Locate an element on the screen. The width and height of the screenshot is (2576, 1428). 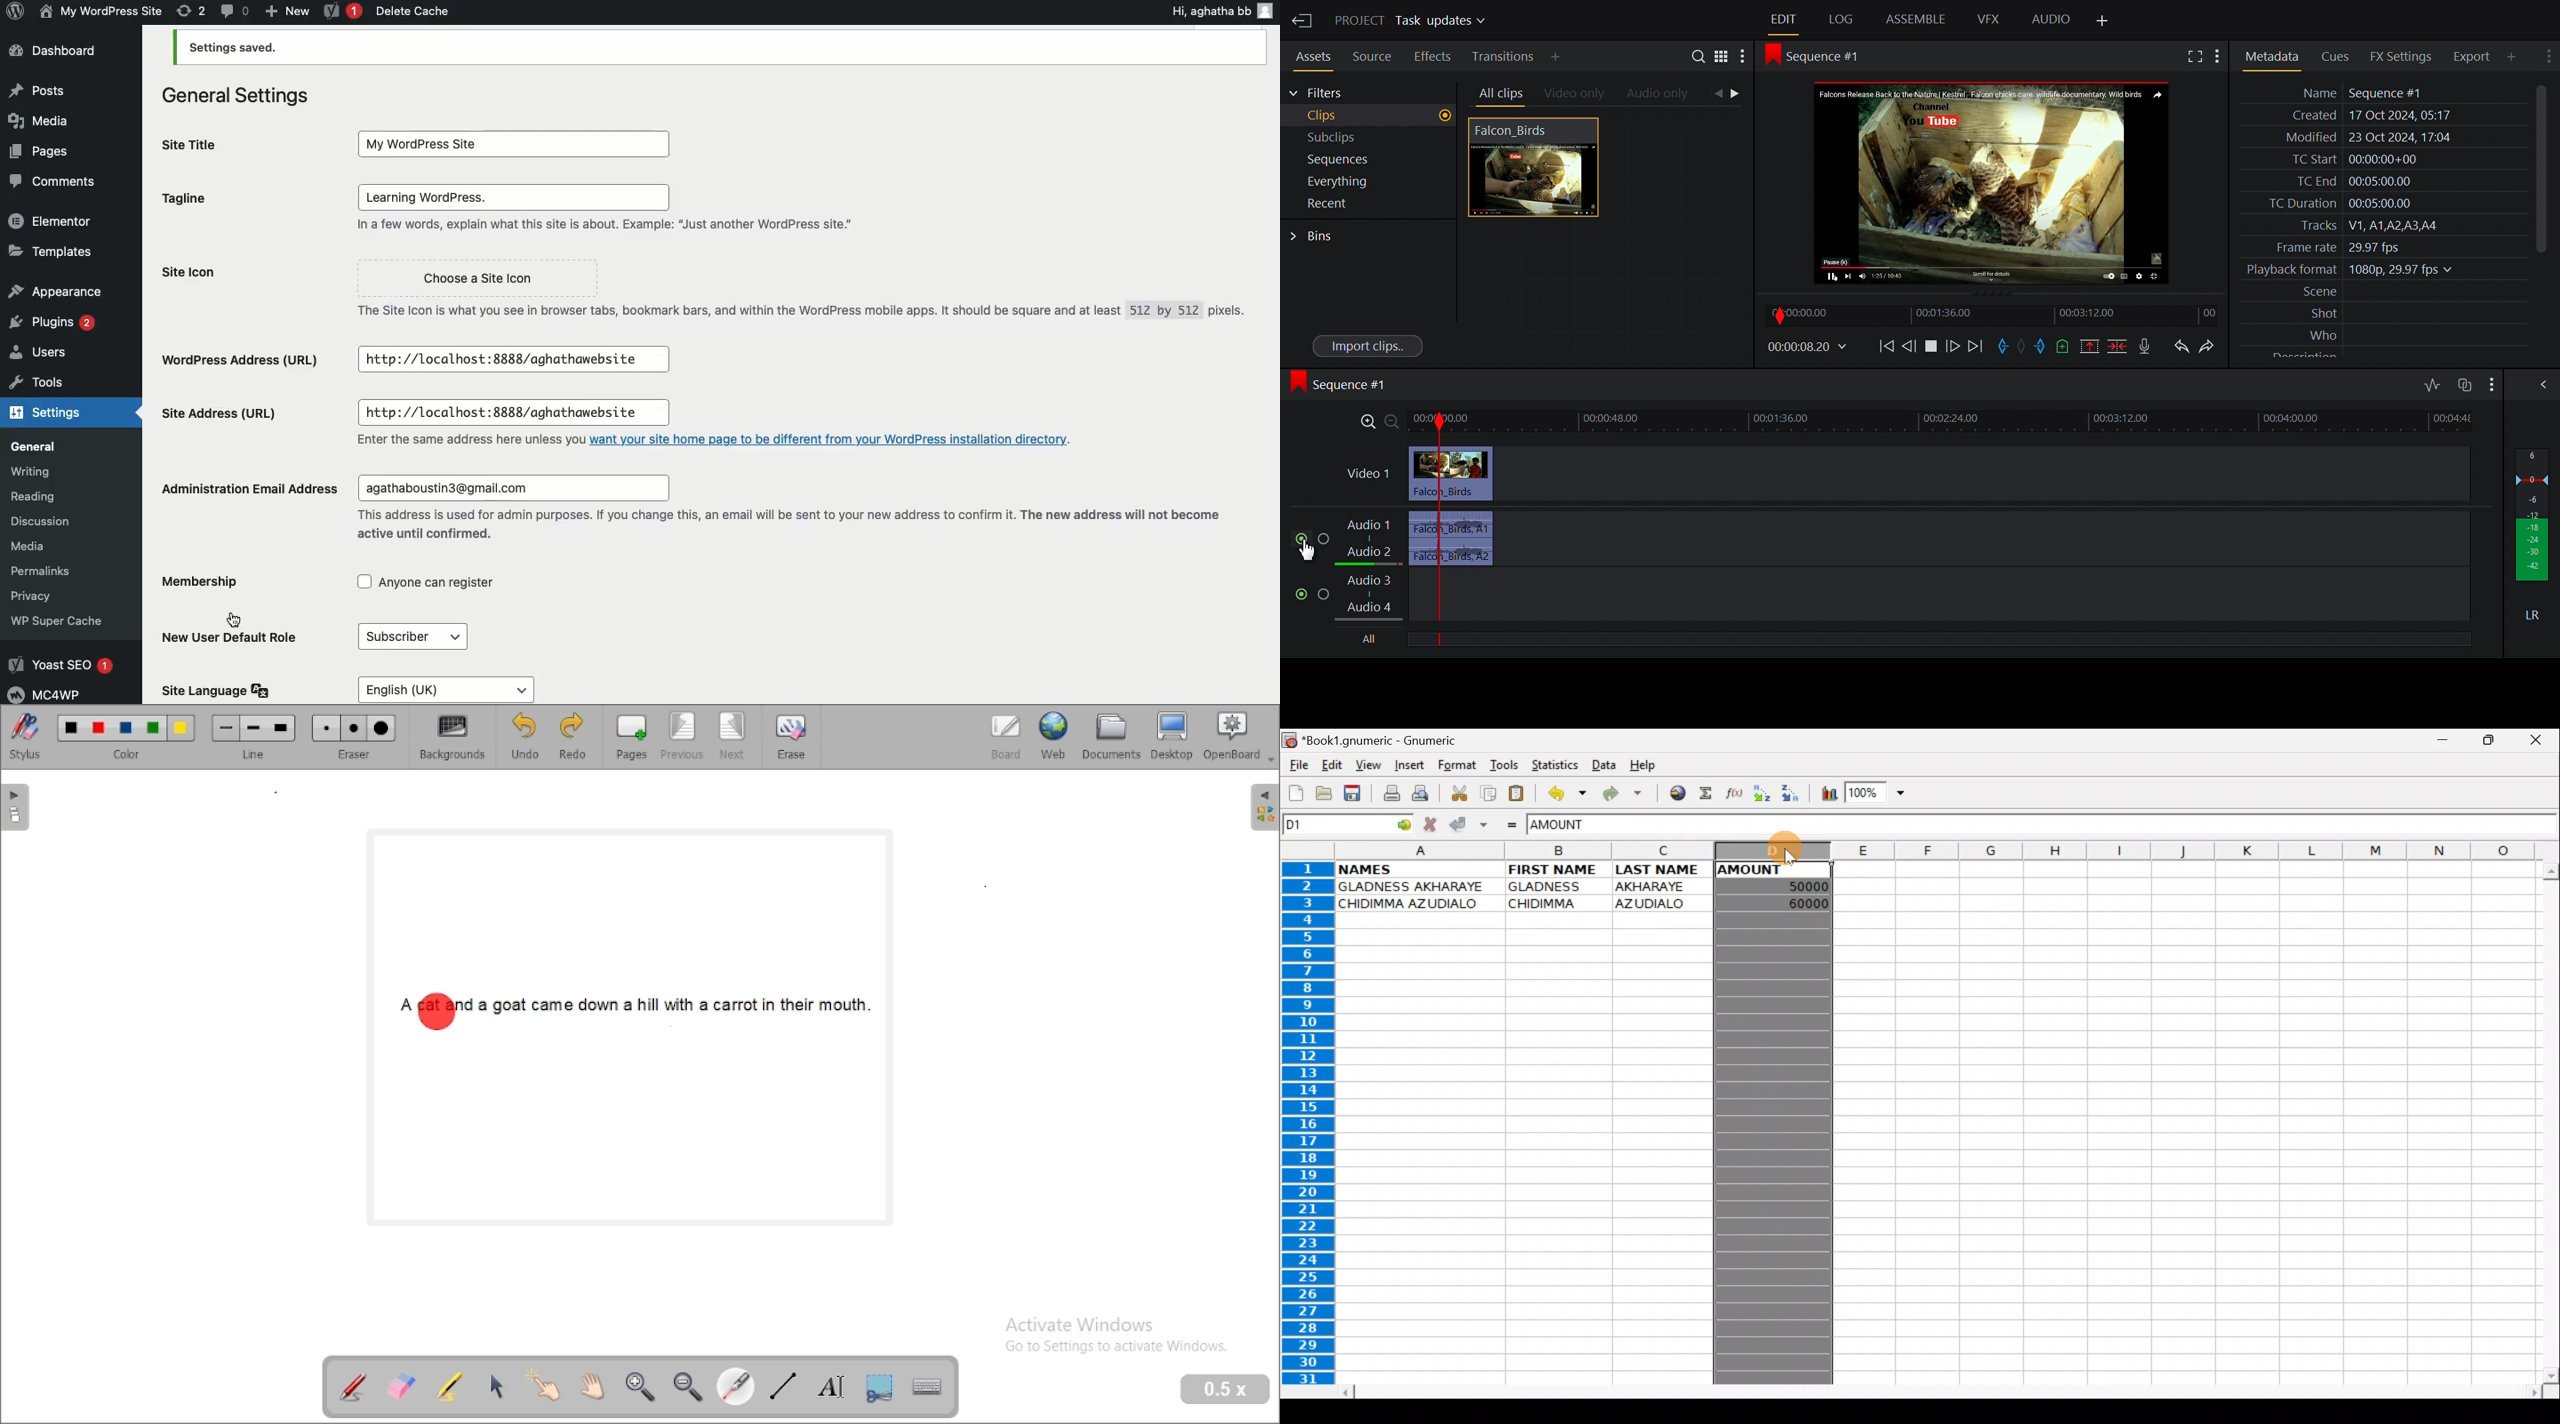
Sequence #1 is located at coordinates (1343, 385).